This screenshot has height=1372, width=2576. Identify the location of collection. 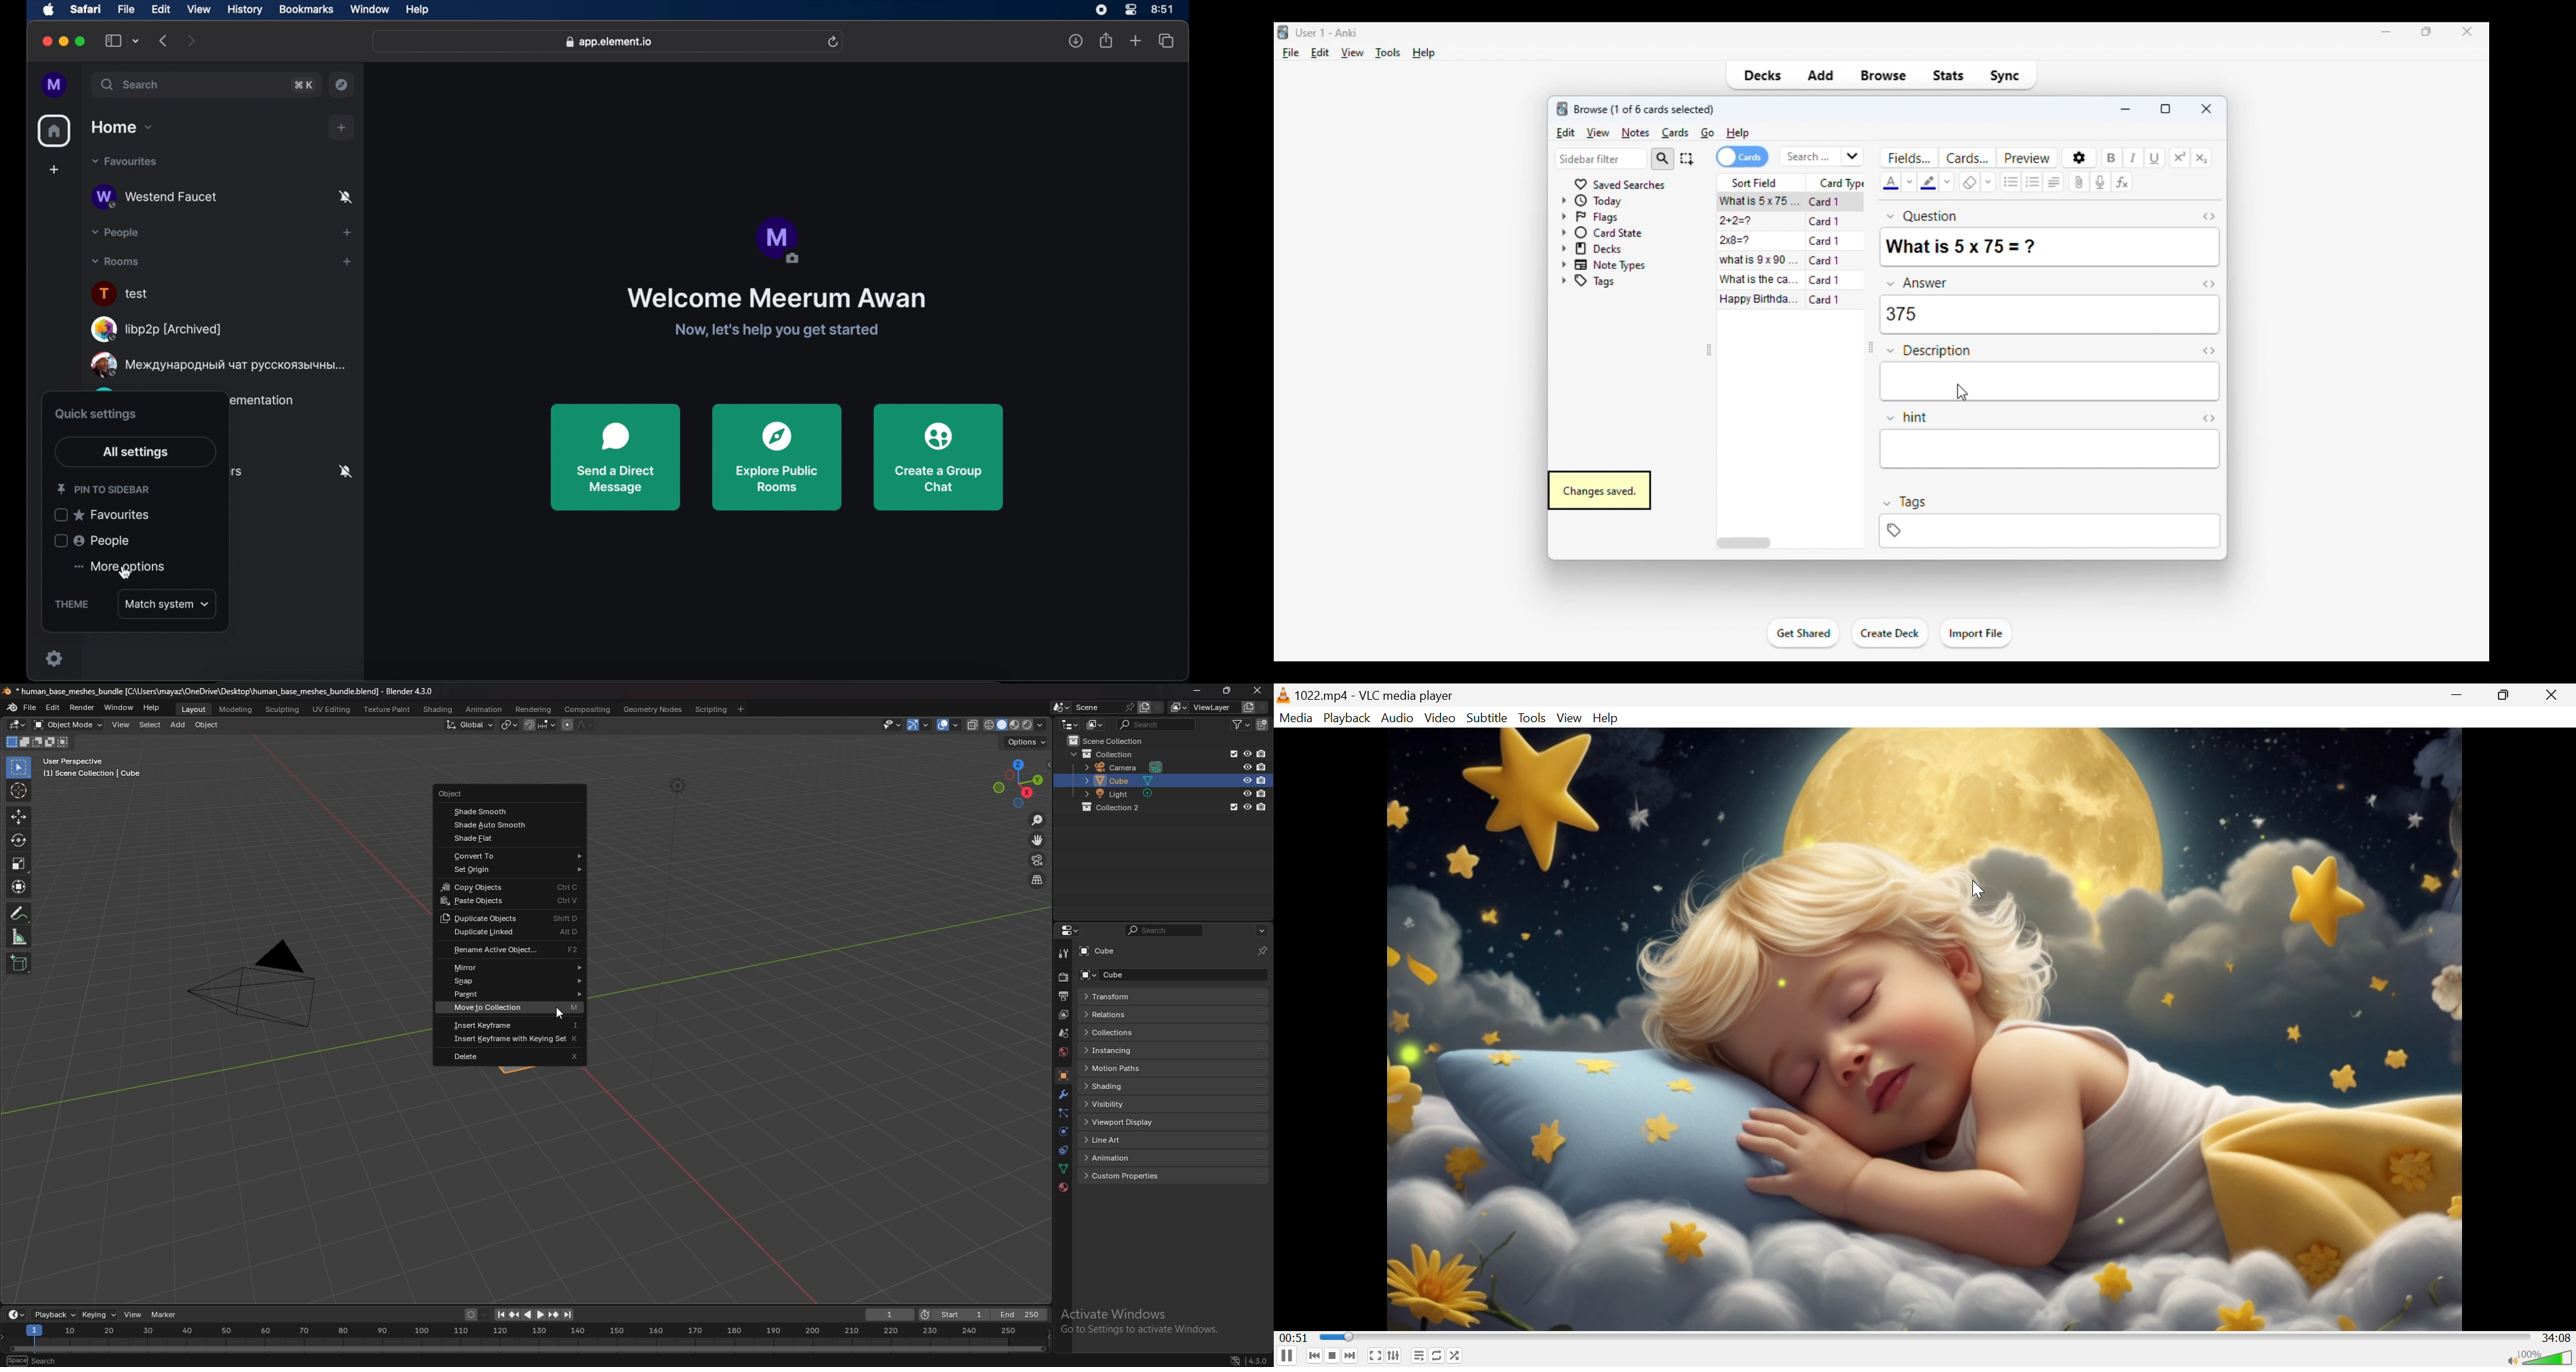
(1120, 807).